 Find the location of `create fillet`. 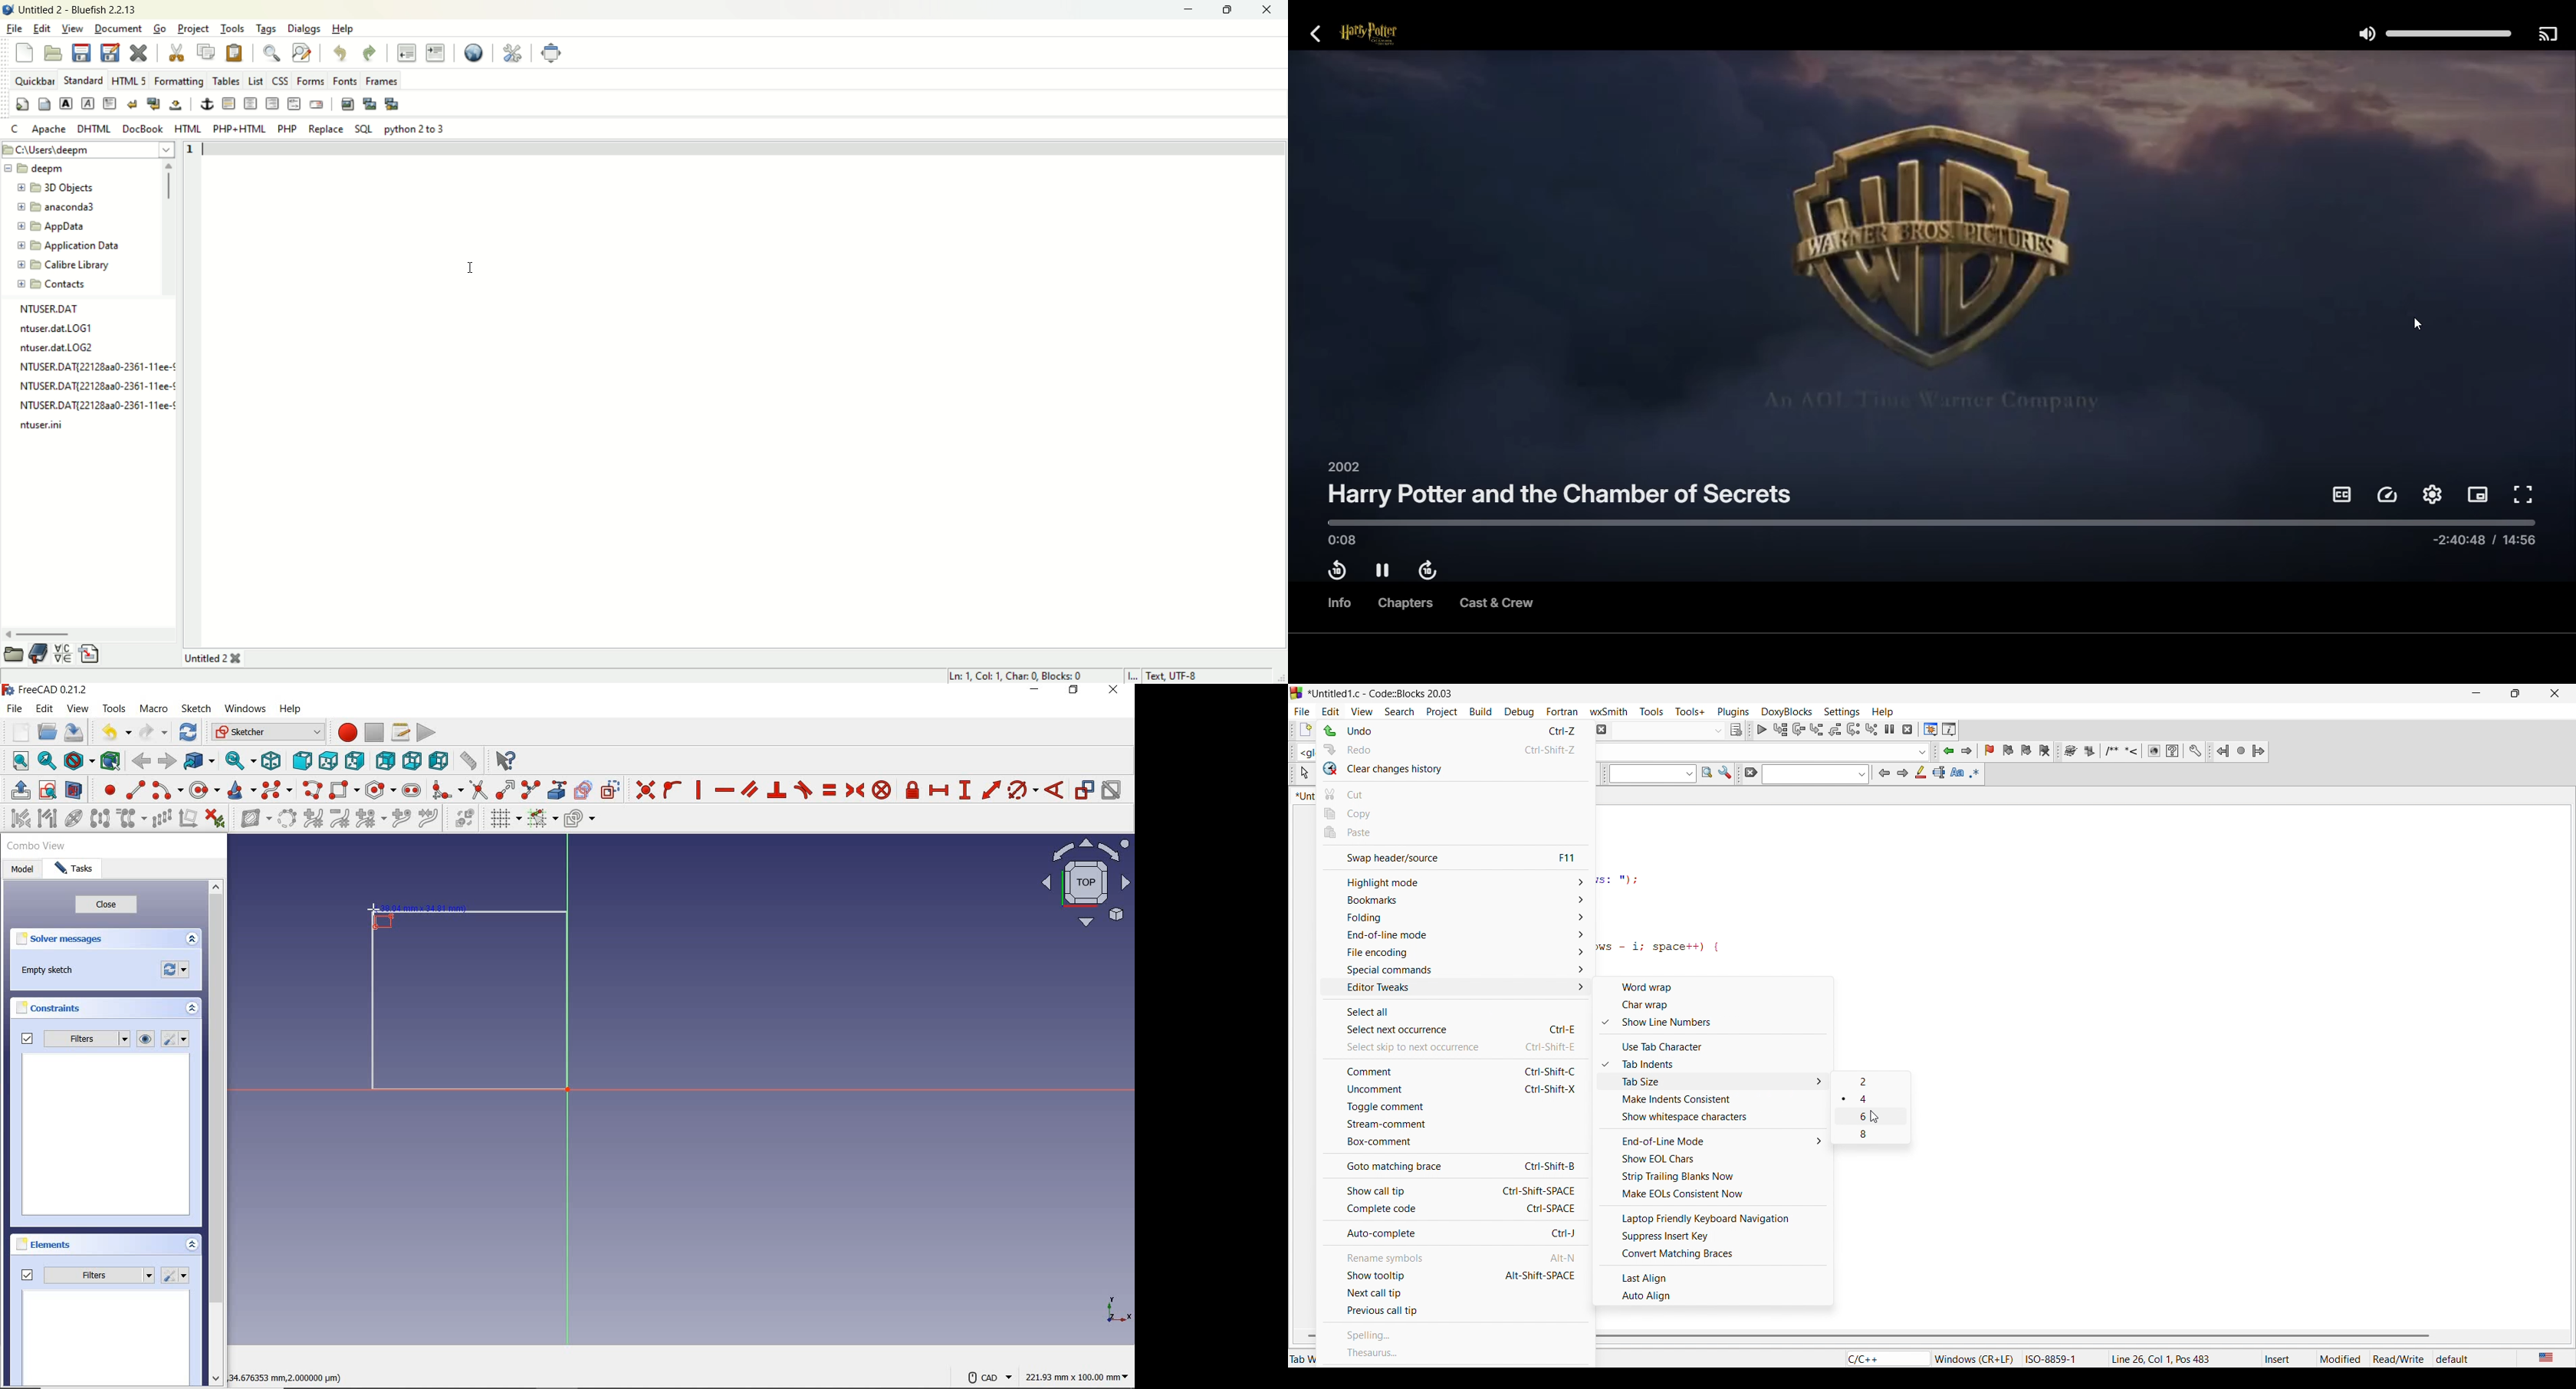

create fillet is located at coordinates (444, 790).